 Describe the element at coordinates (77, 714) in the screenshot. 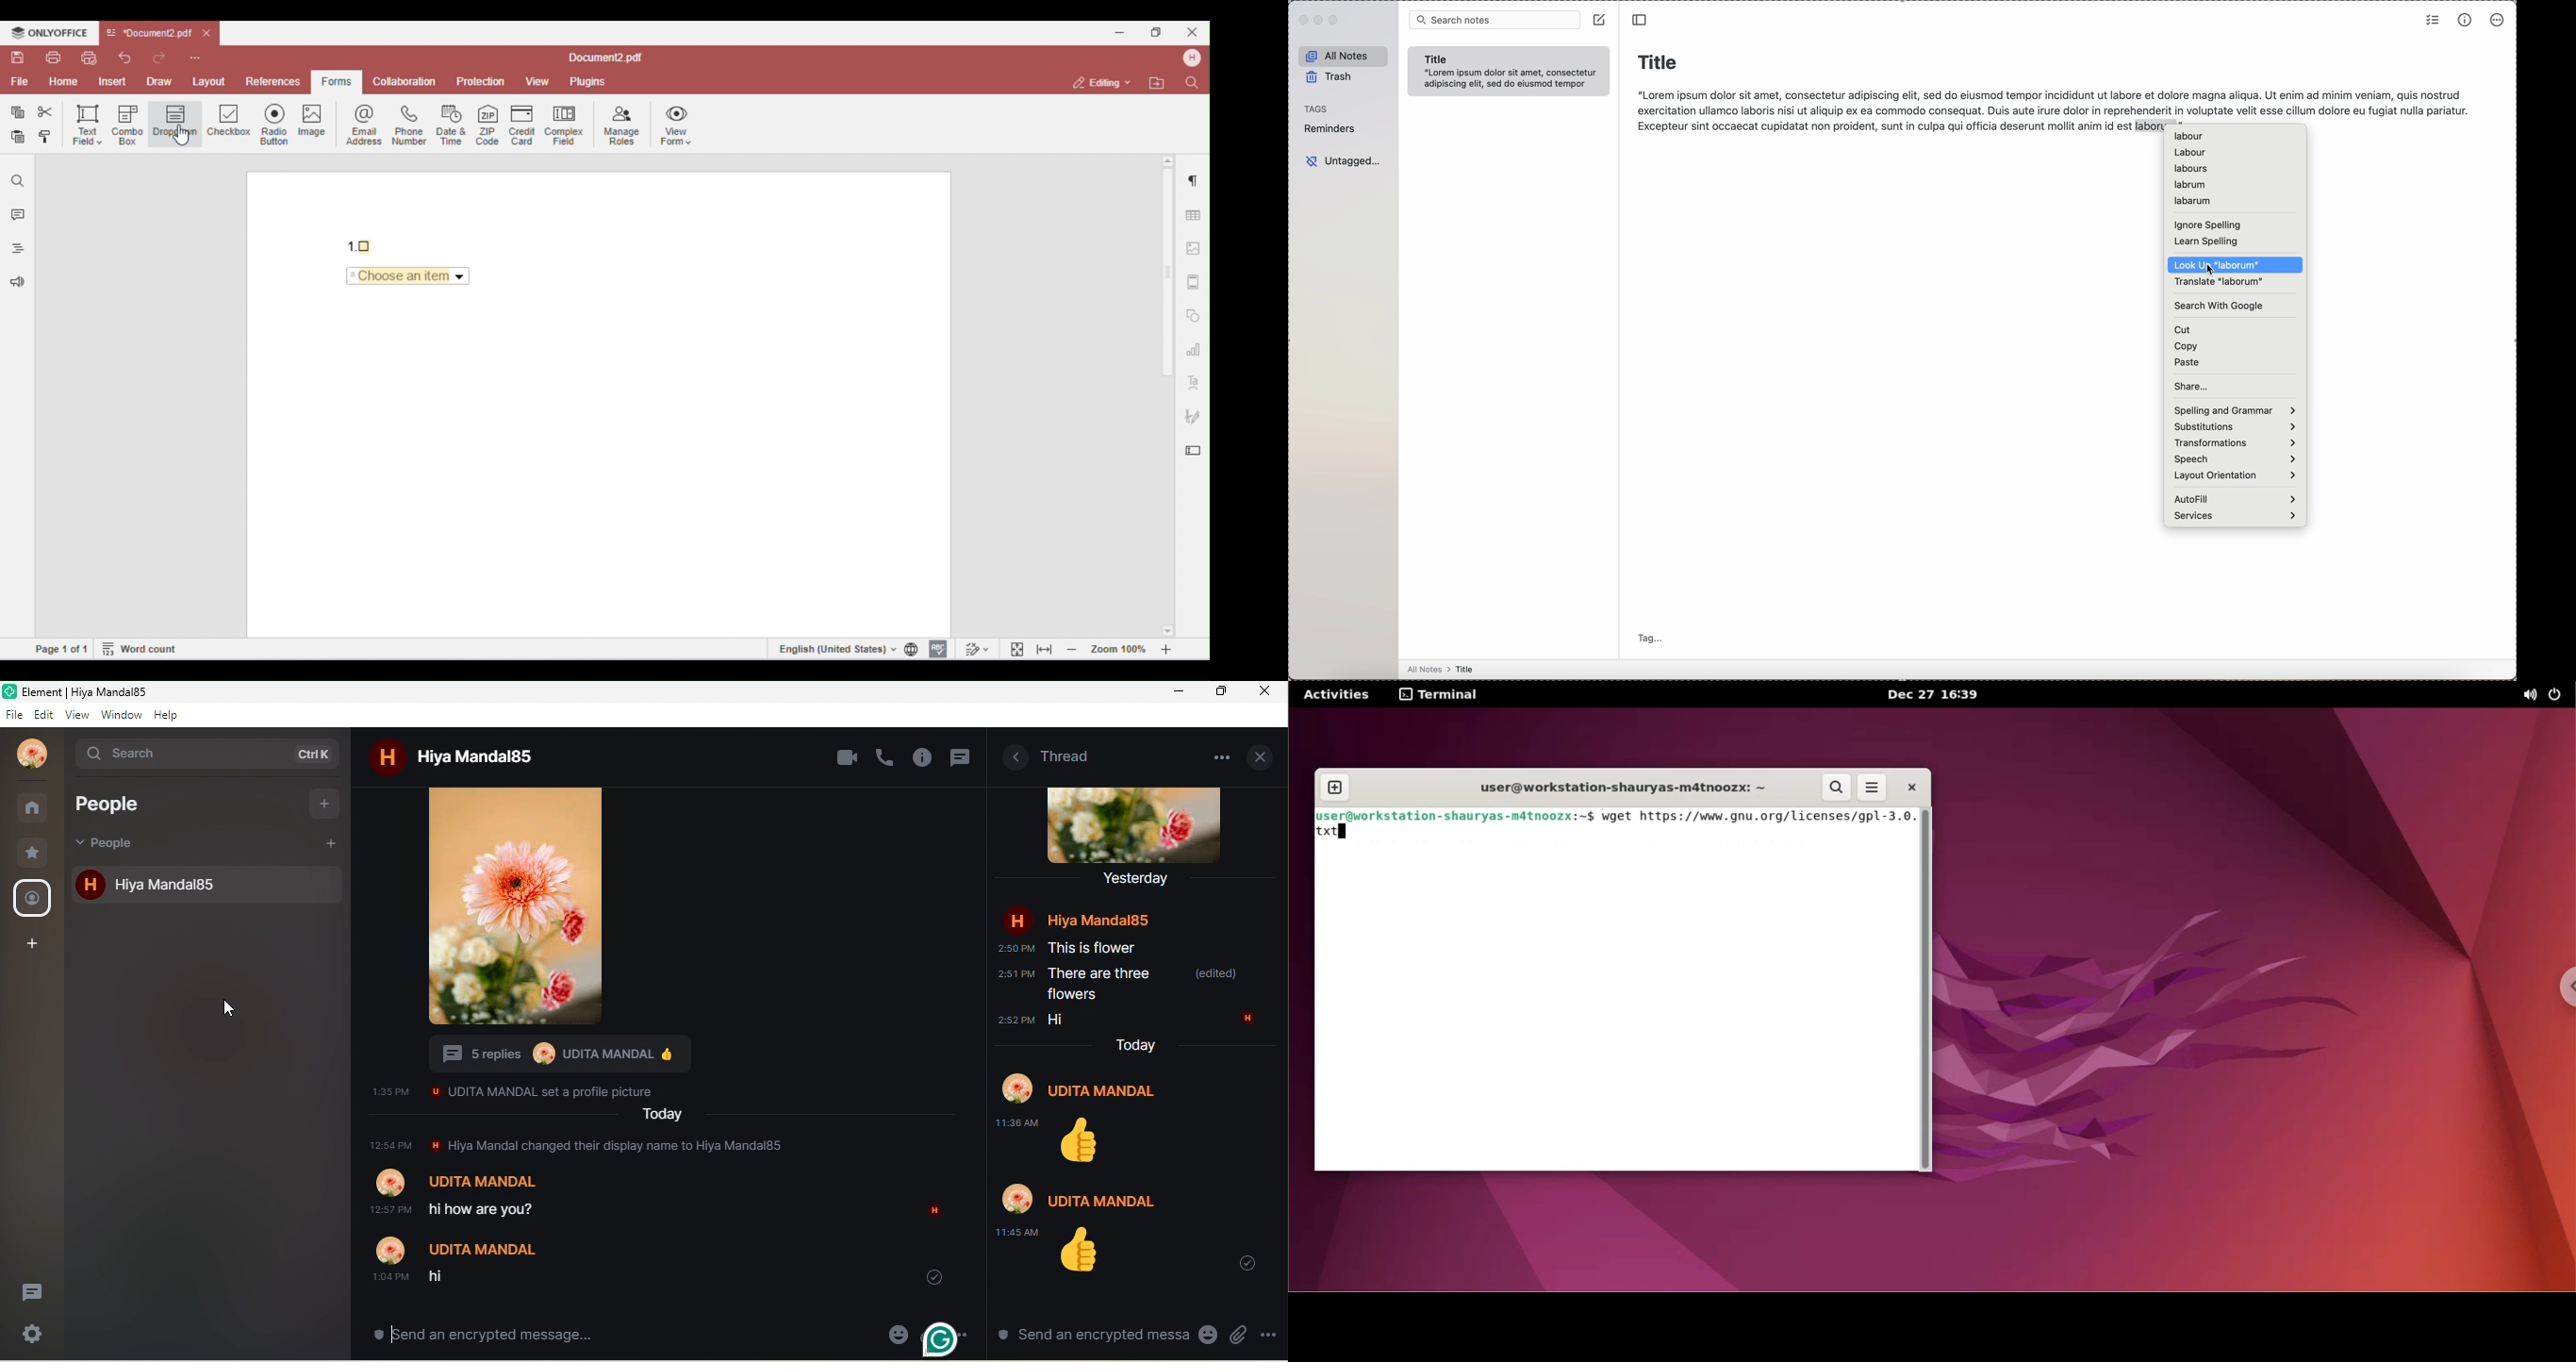

I see `view` at that location.